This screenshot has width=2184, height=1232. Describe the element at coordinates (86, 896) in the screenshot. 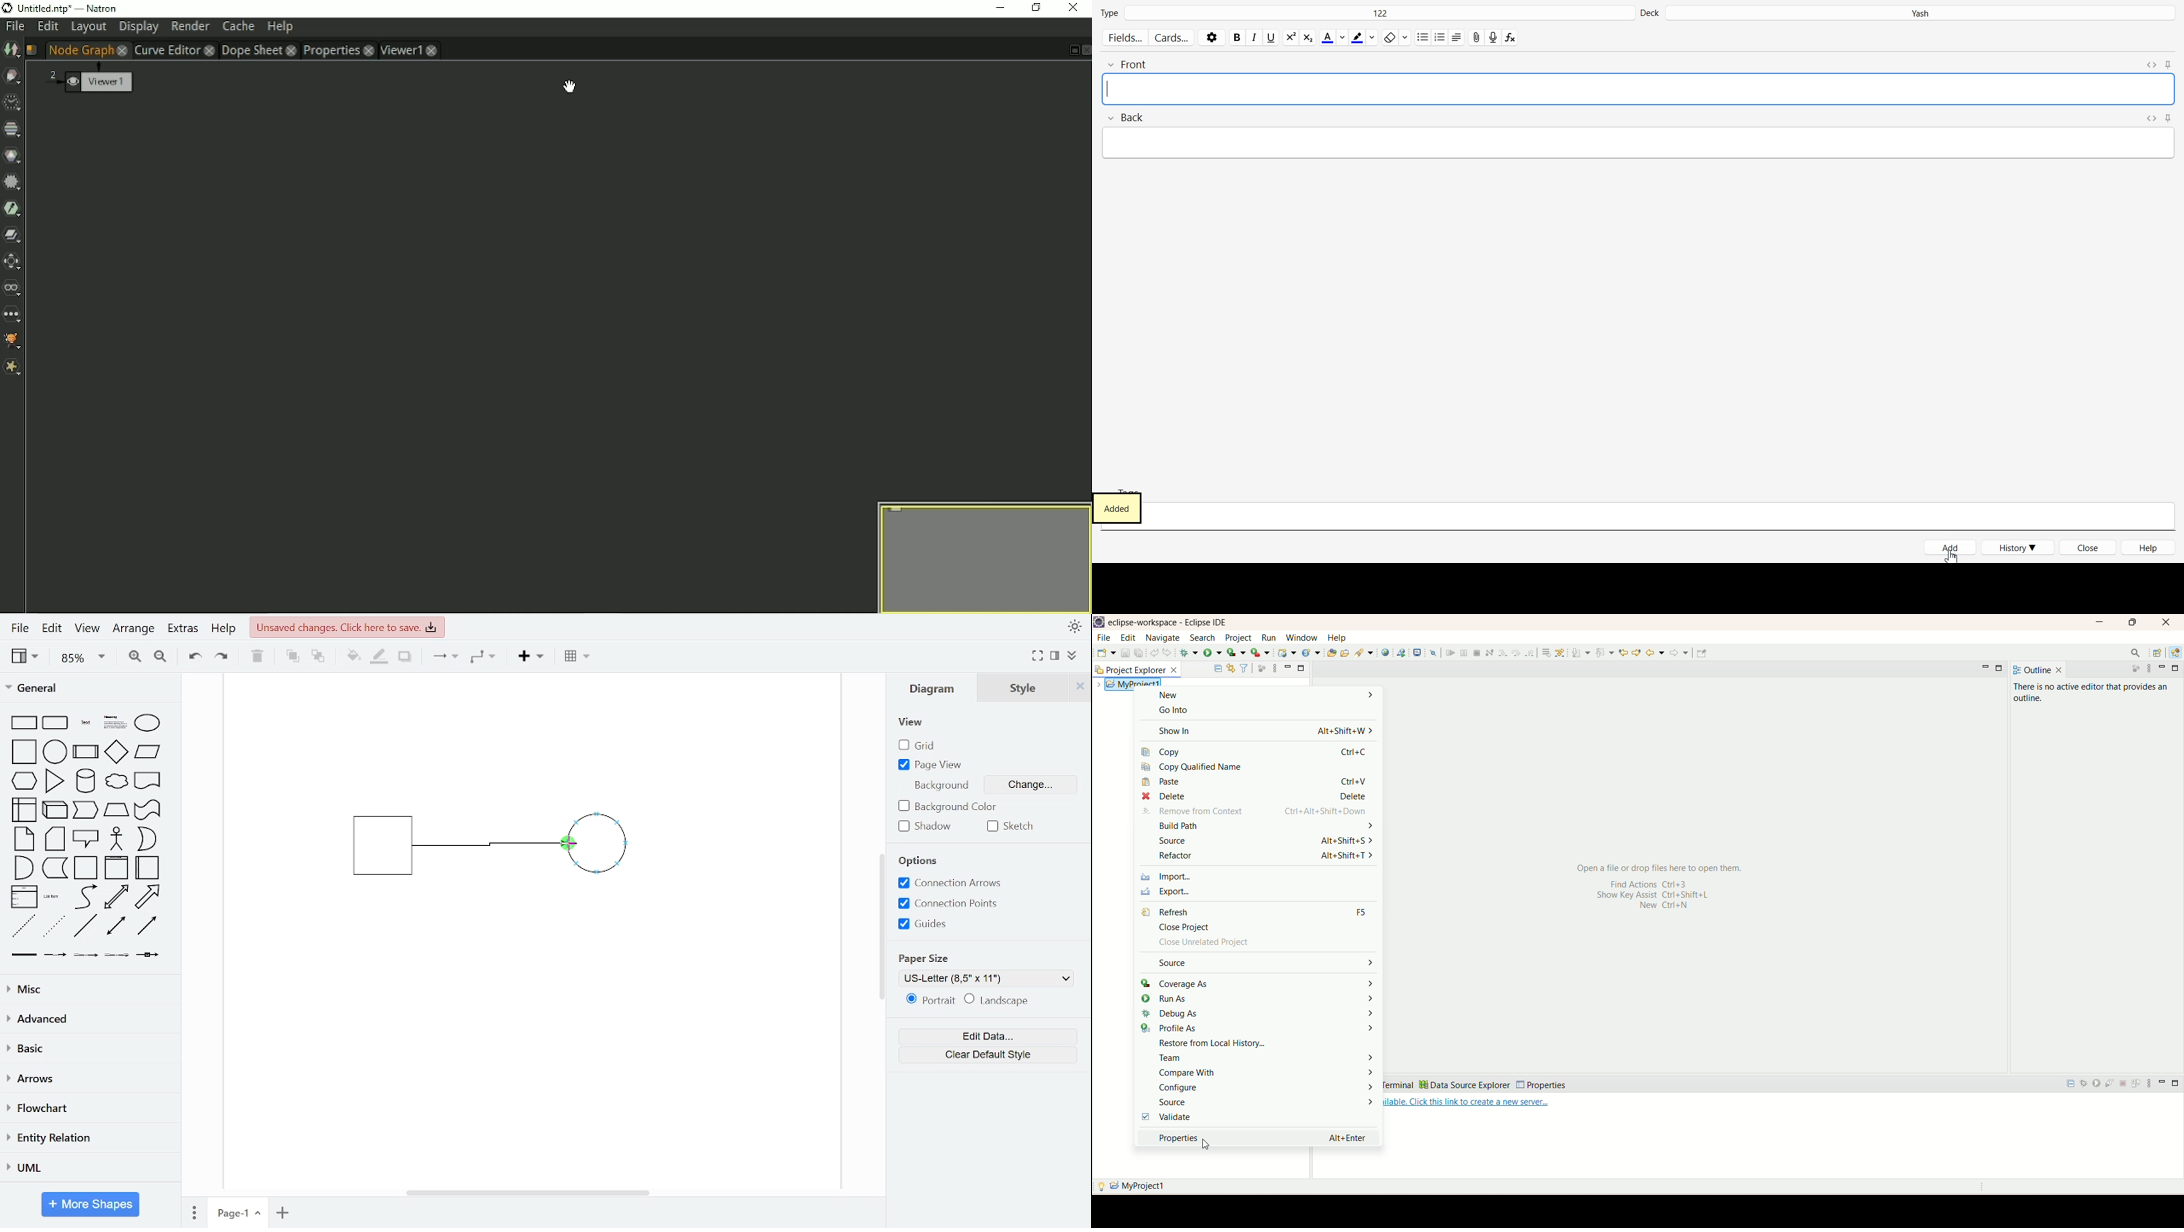

I see `curve` at that location.